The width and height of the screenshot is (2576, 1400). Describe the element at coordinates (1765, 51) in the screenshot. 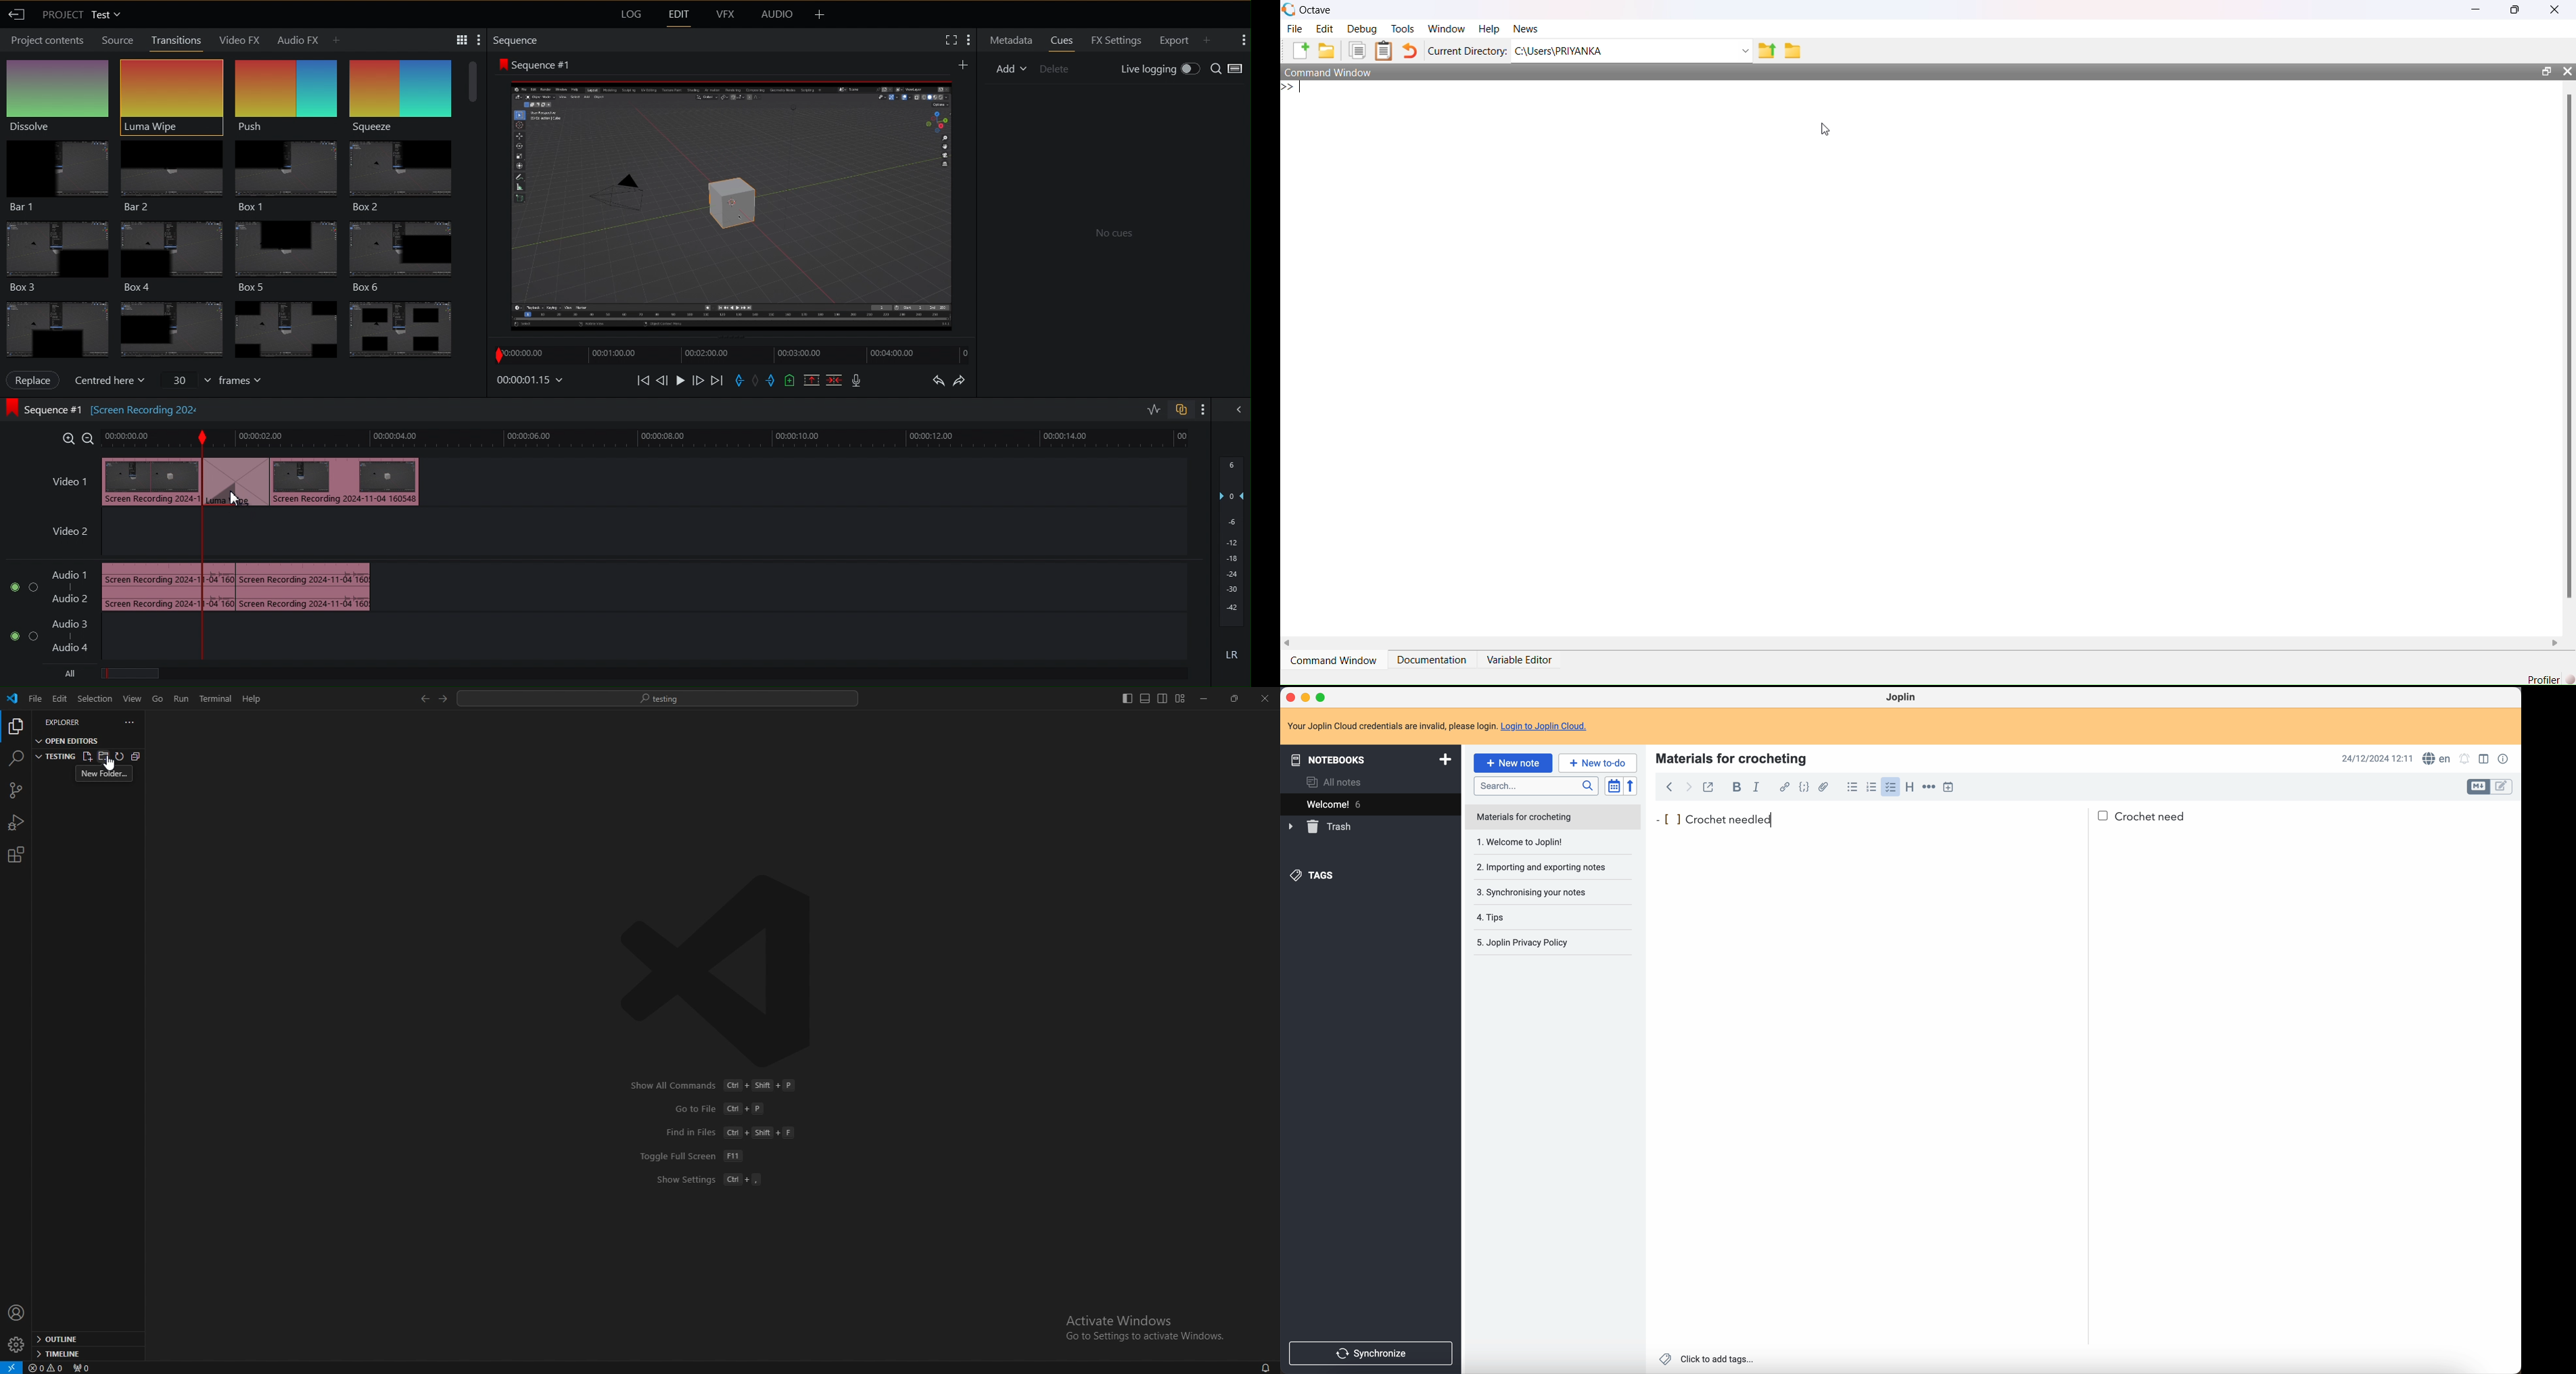

I see `One directory up` at that location.